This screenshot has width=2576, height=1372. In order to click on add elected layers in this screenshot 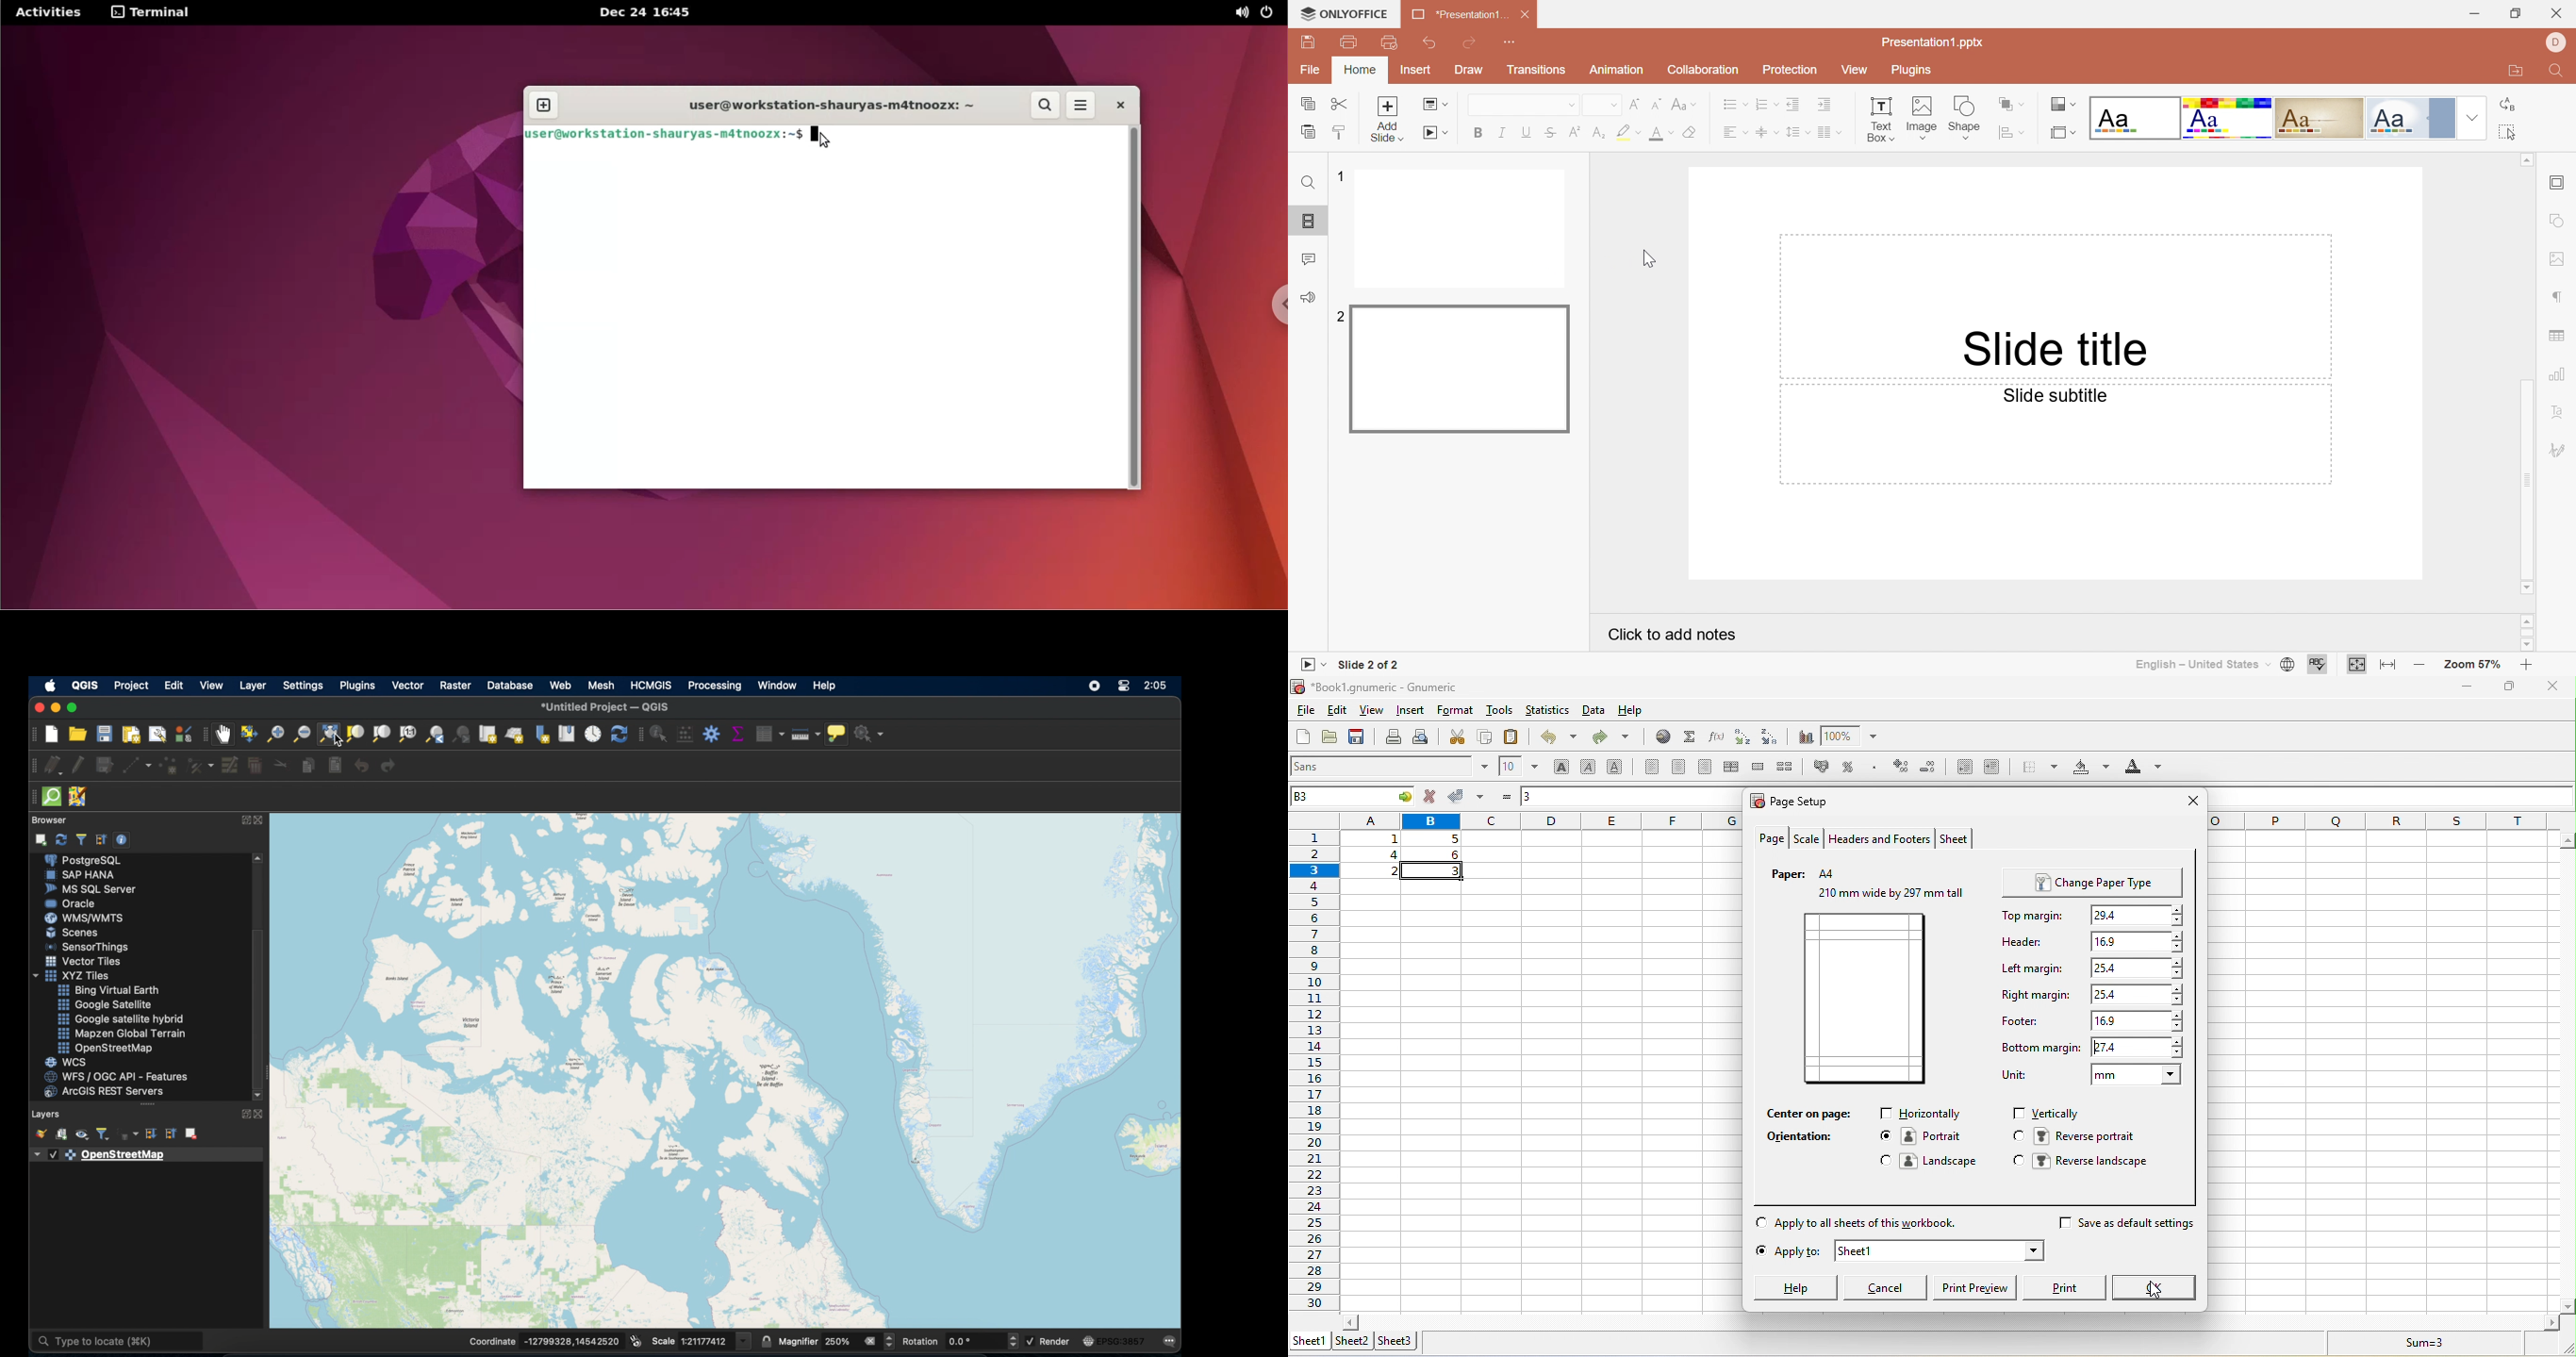, I will do `click(40, 839)`.